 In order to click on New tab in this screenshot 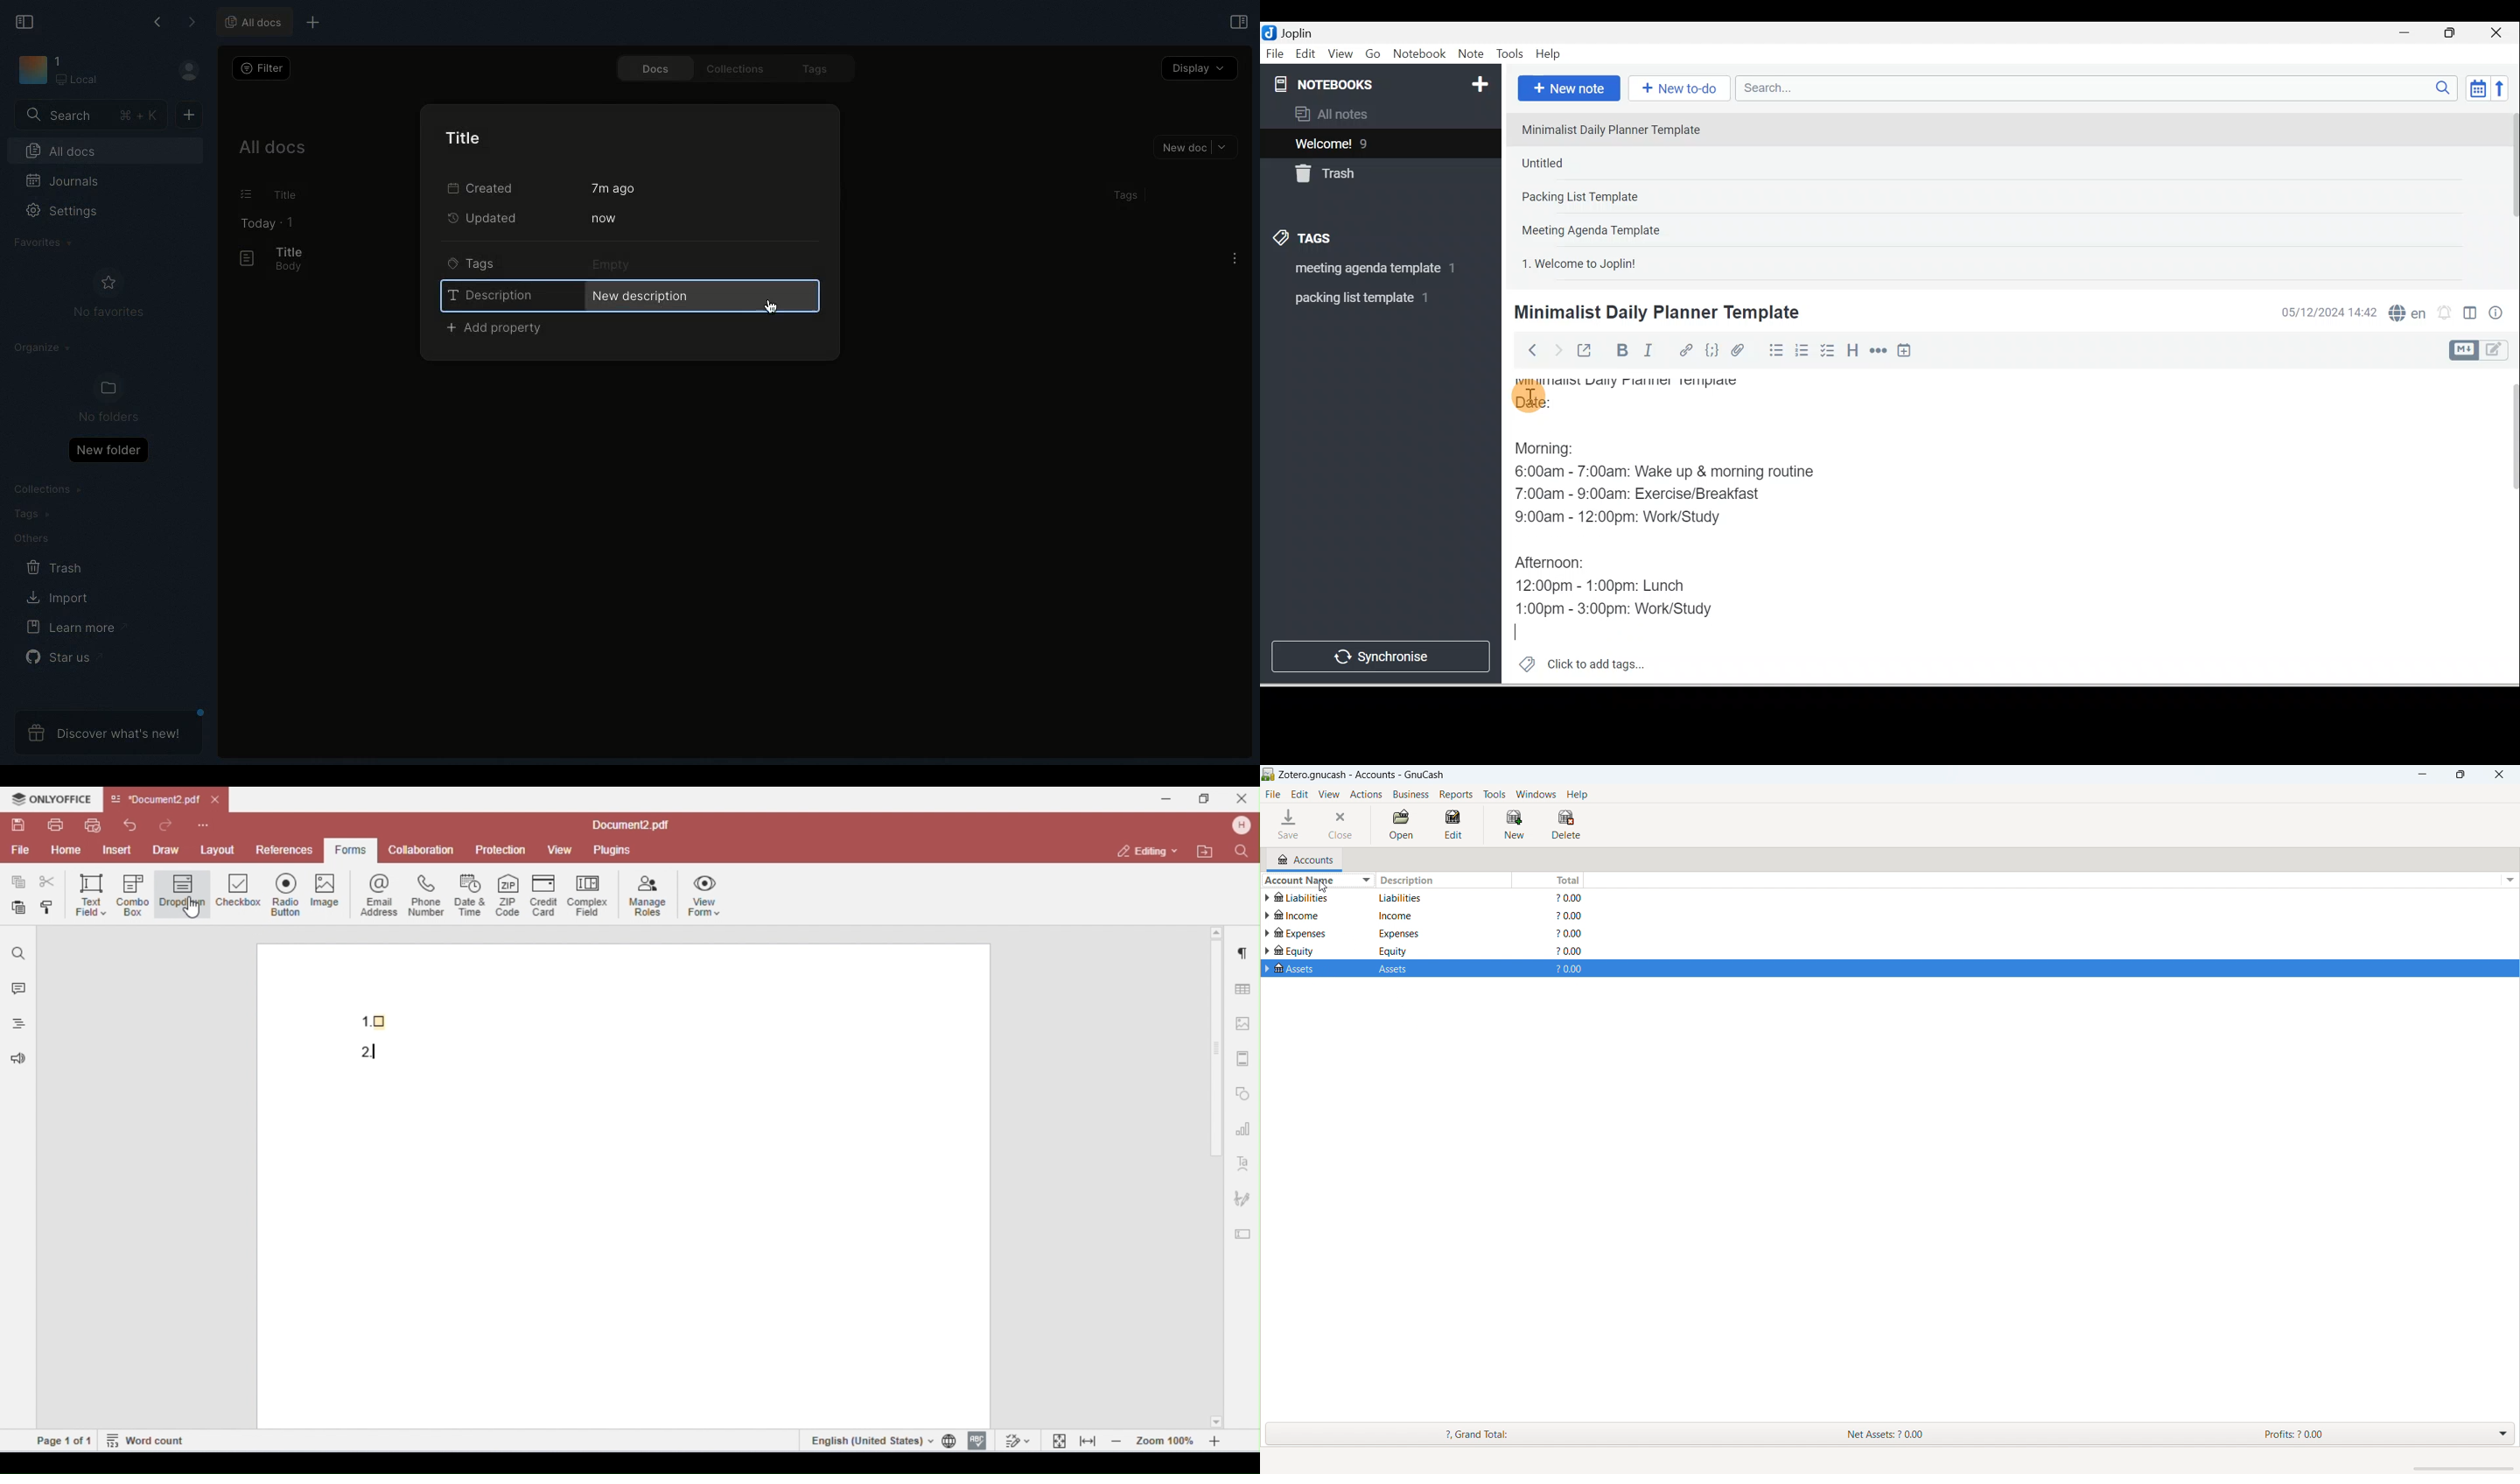, I will do `click(310, 24)`.